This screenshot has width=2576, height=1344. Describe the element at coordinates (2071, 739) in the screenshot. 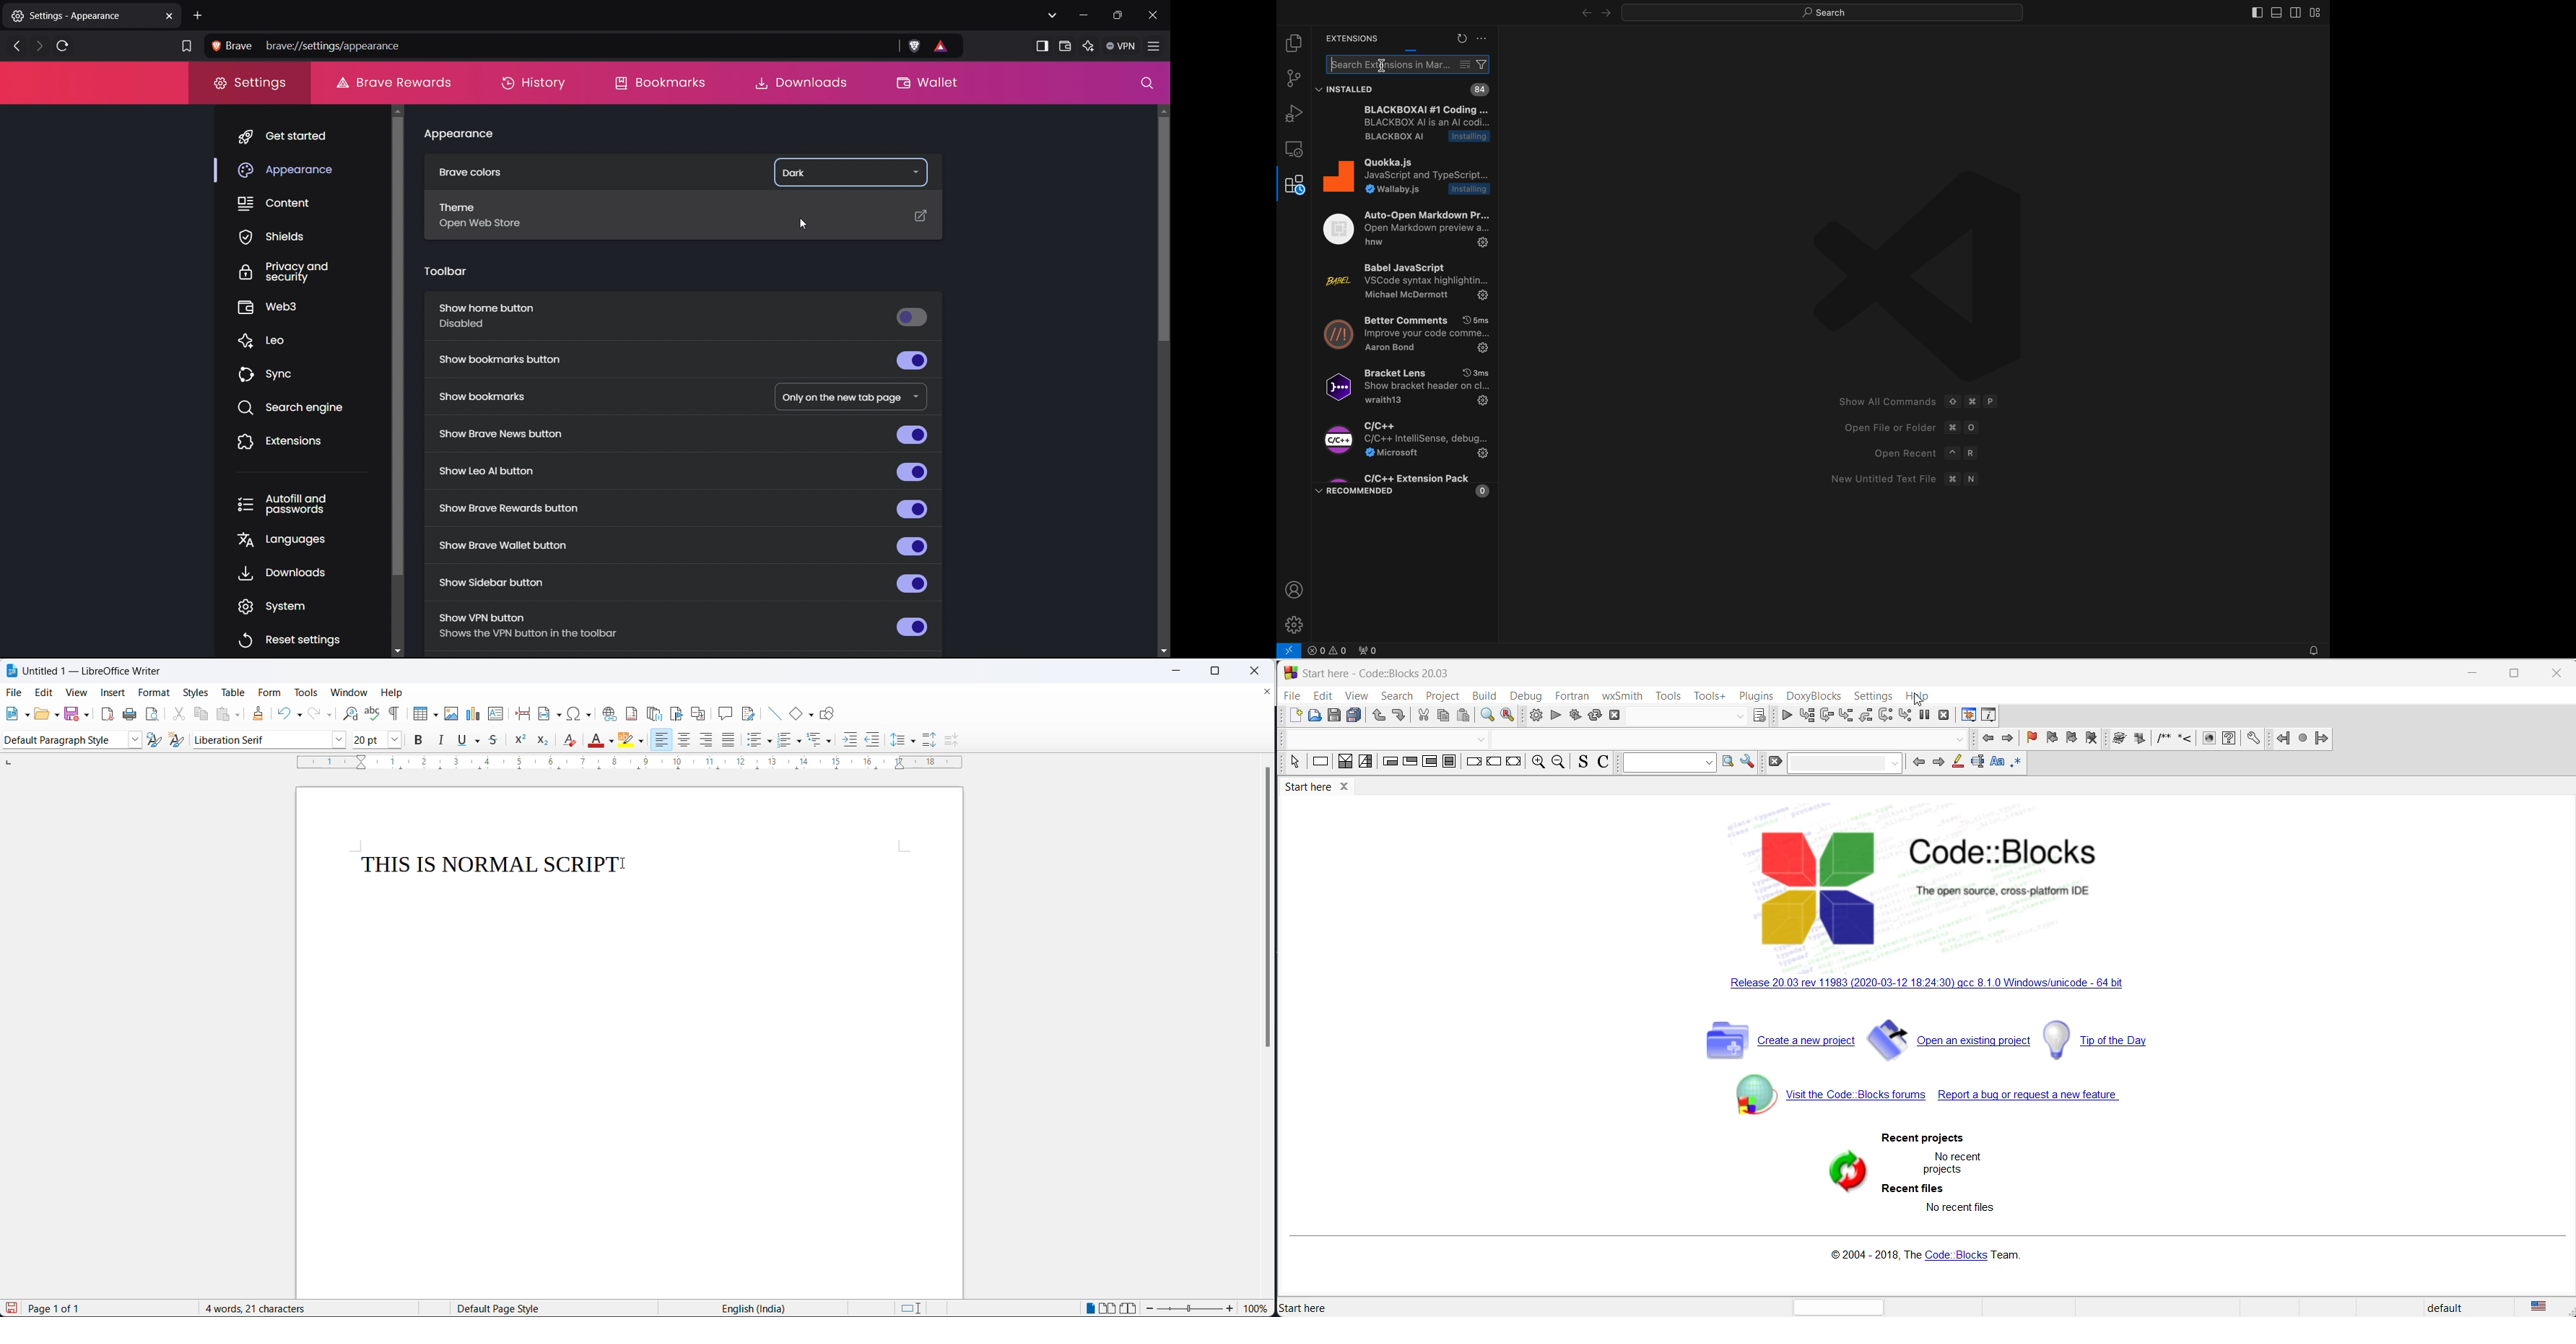

I see `next bookmark` at that location.